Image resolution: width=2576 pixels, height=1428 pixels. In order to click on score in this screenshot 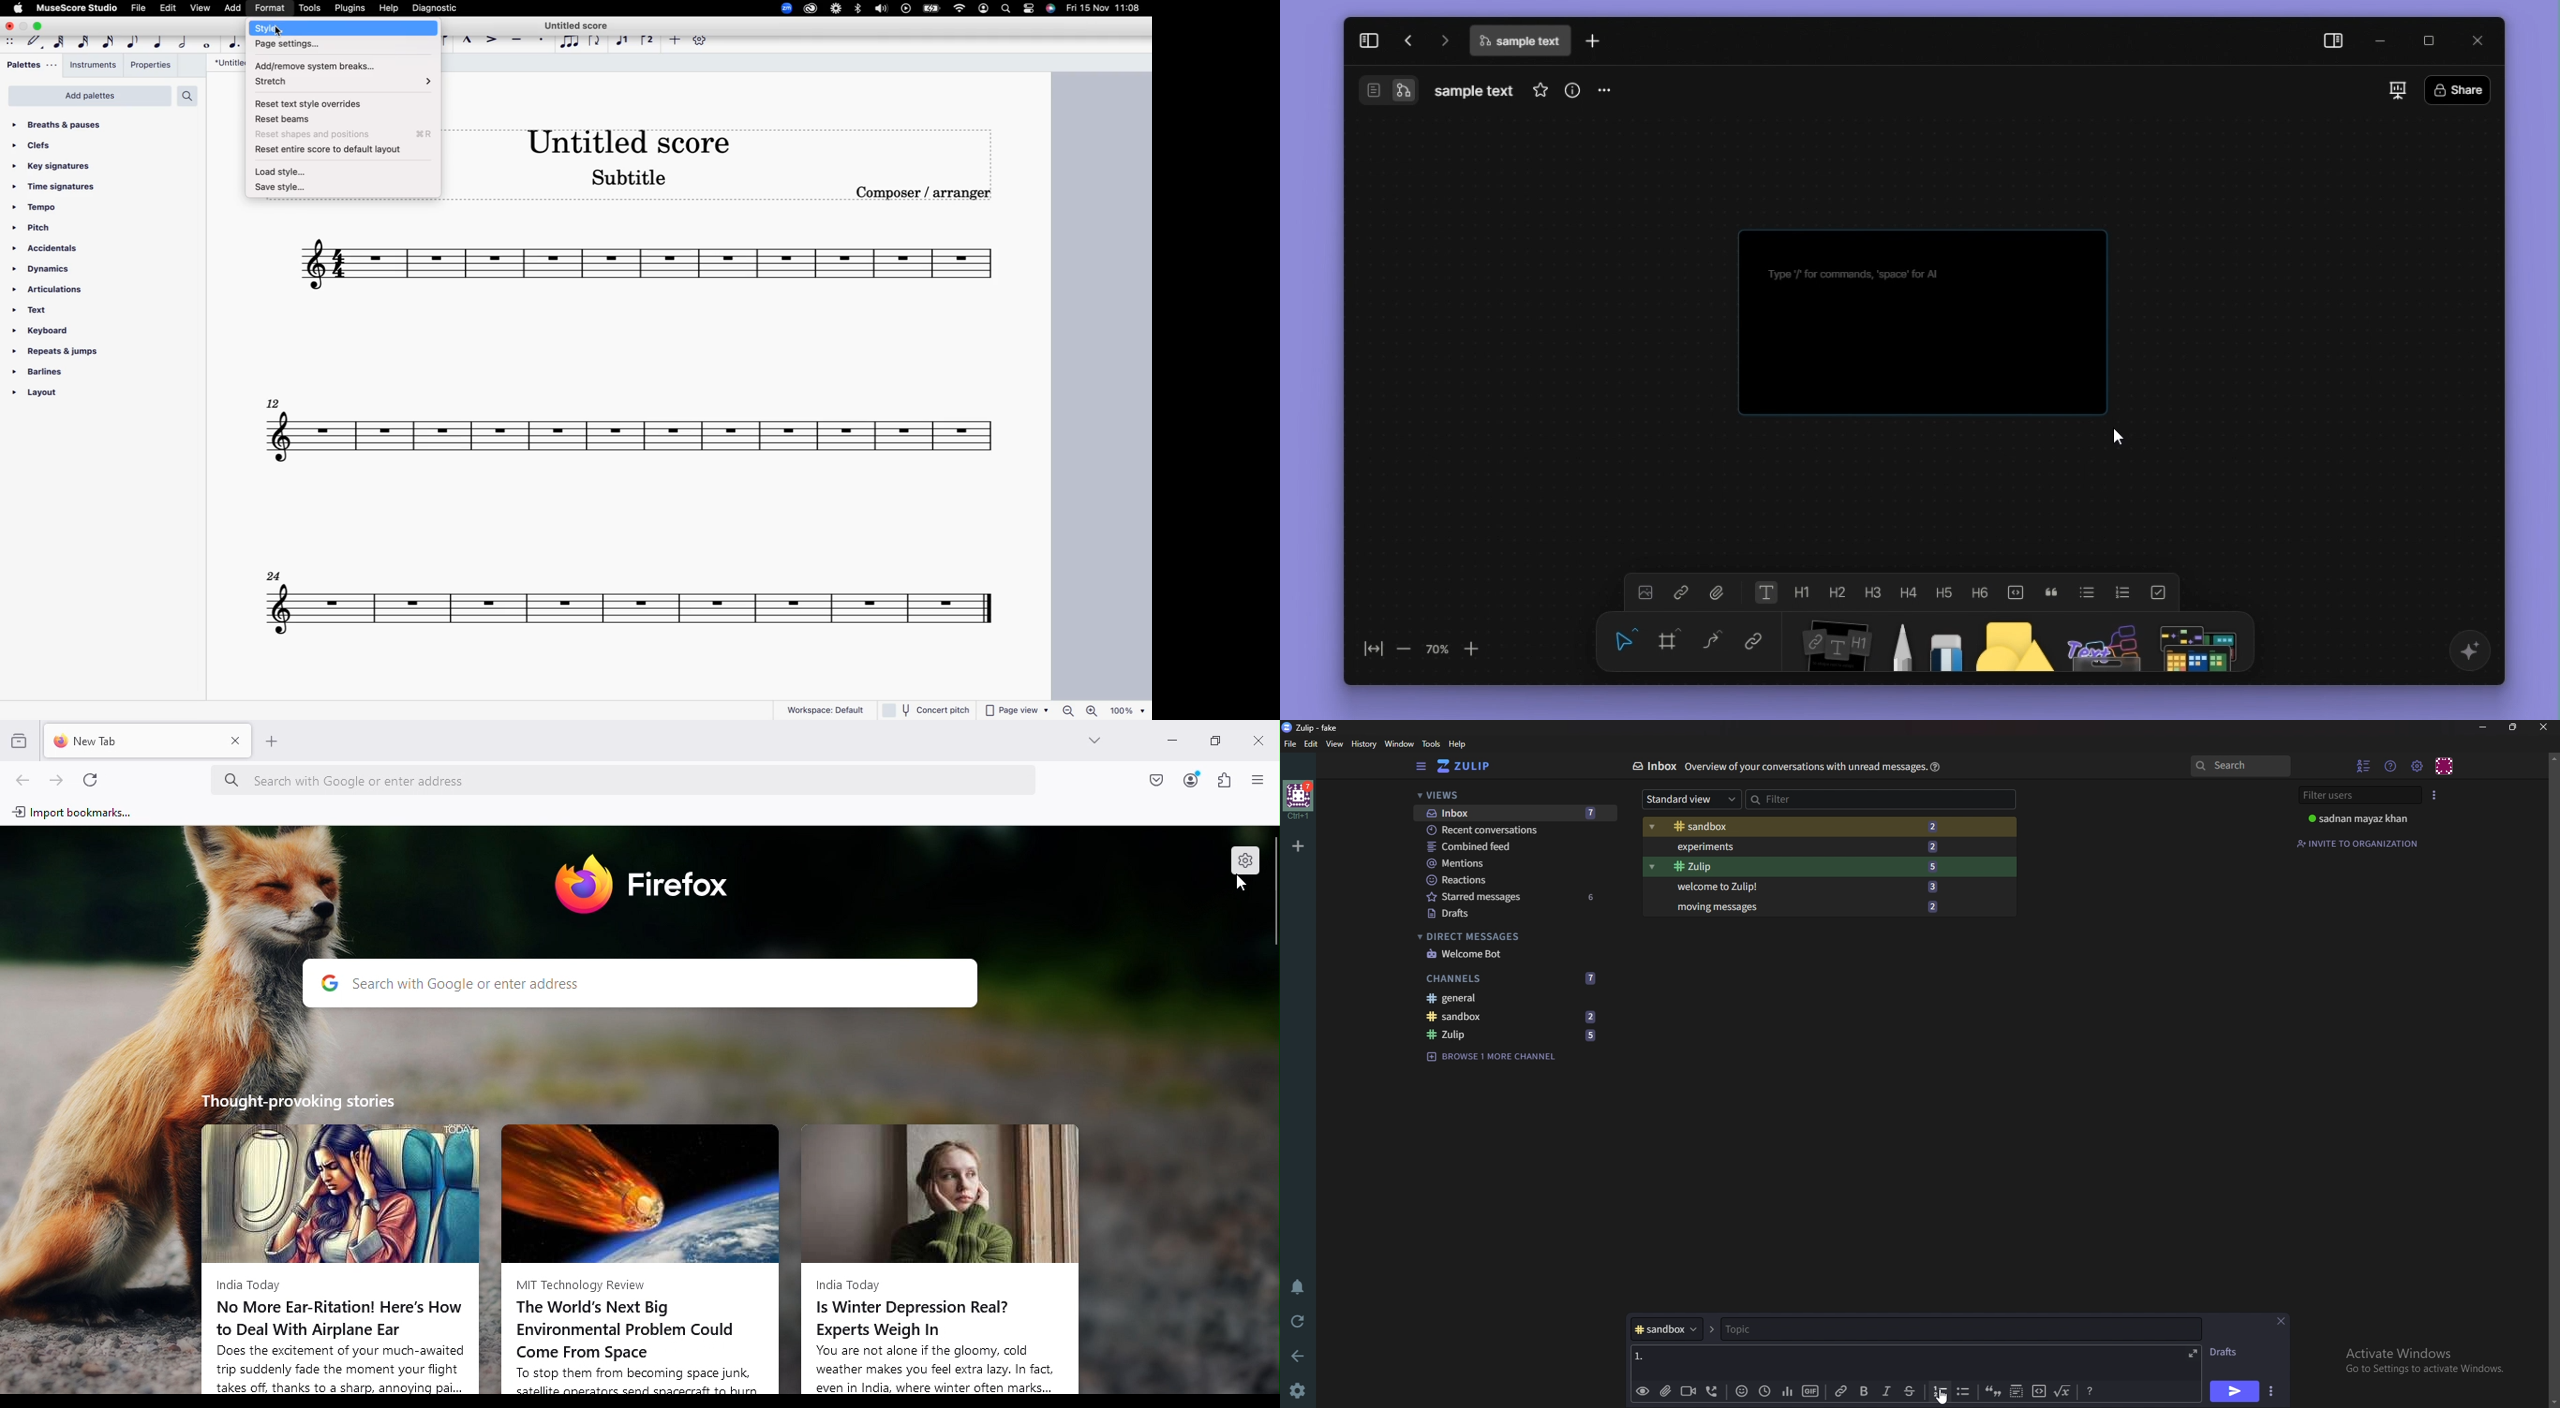, I will do `click(623, 435)`.